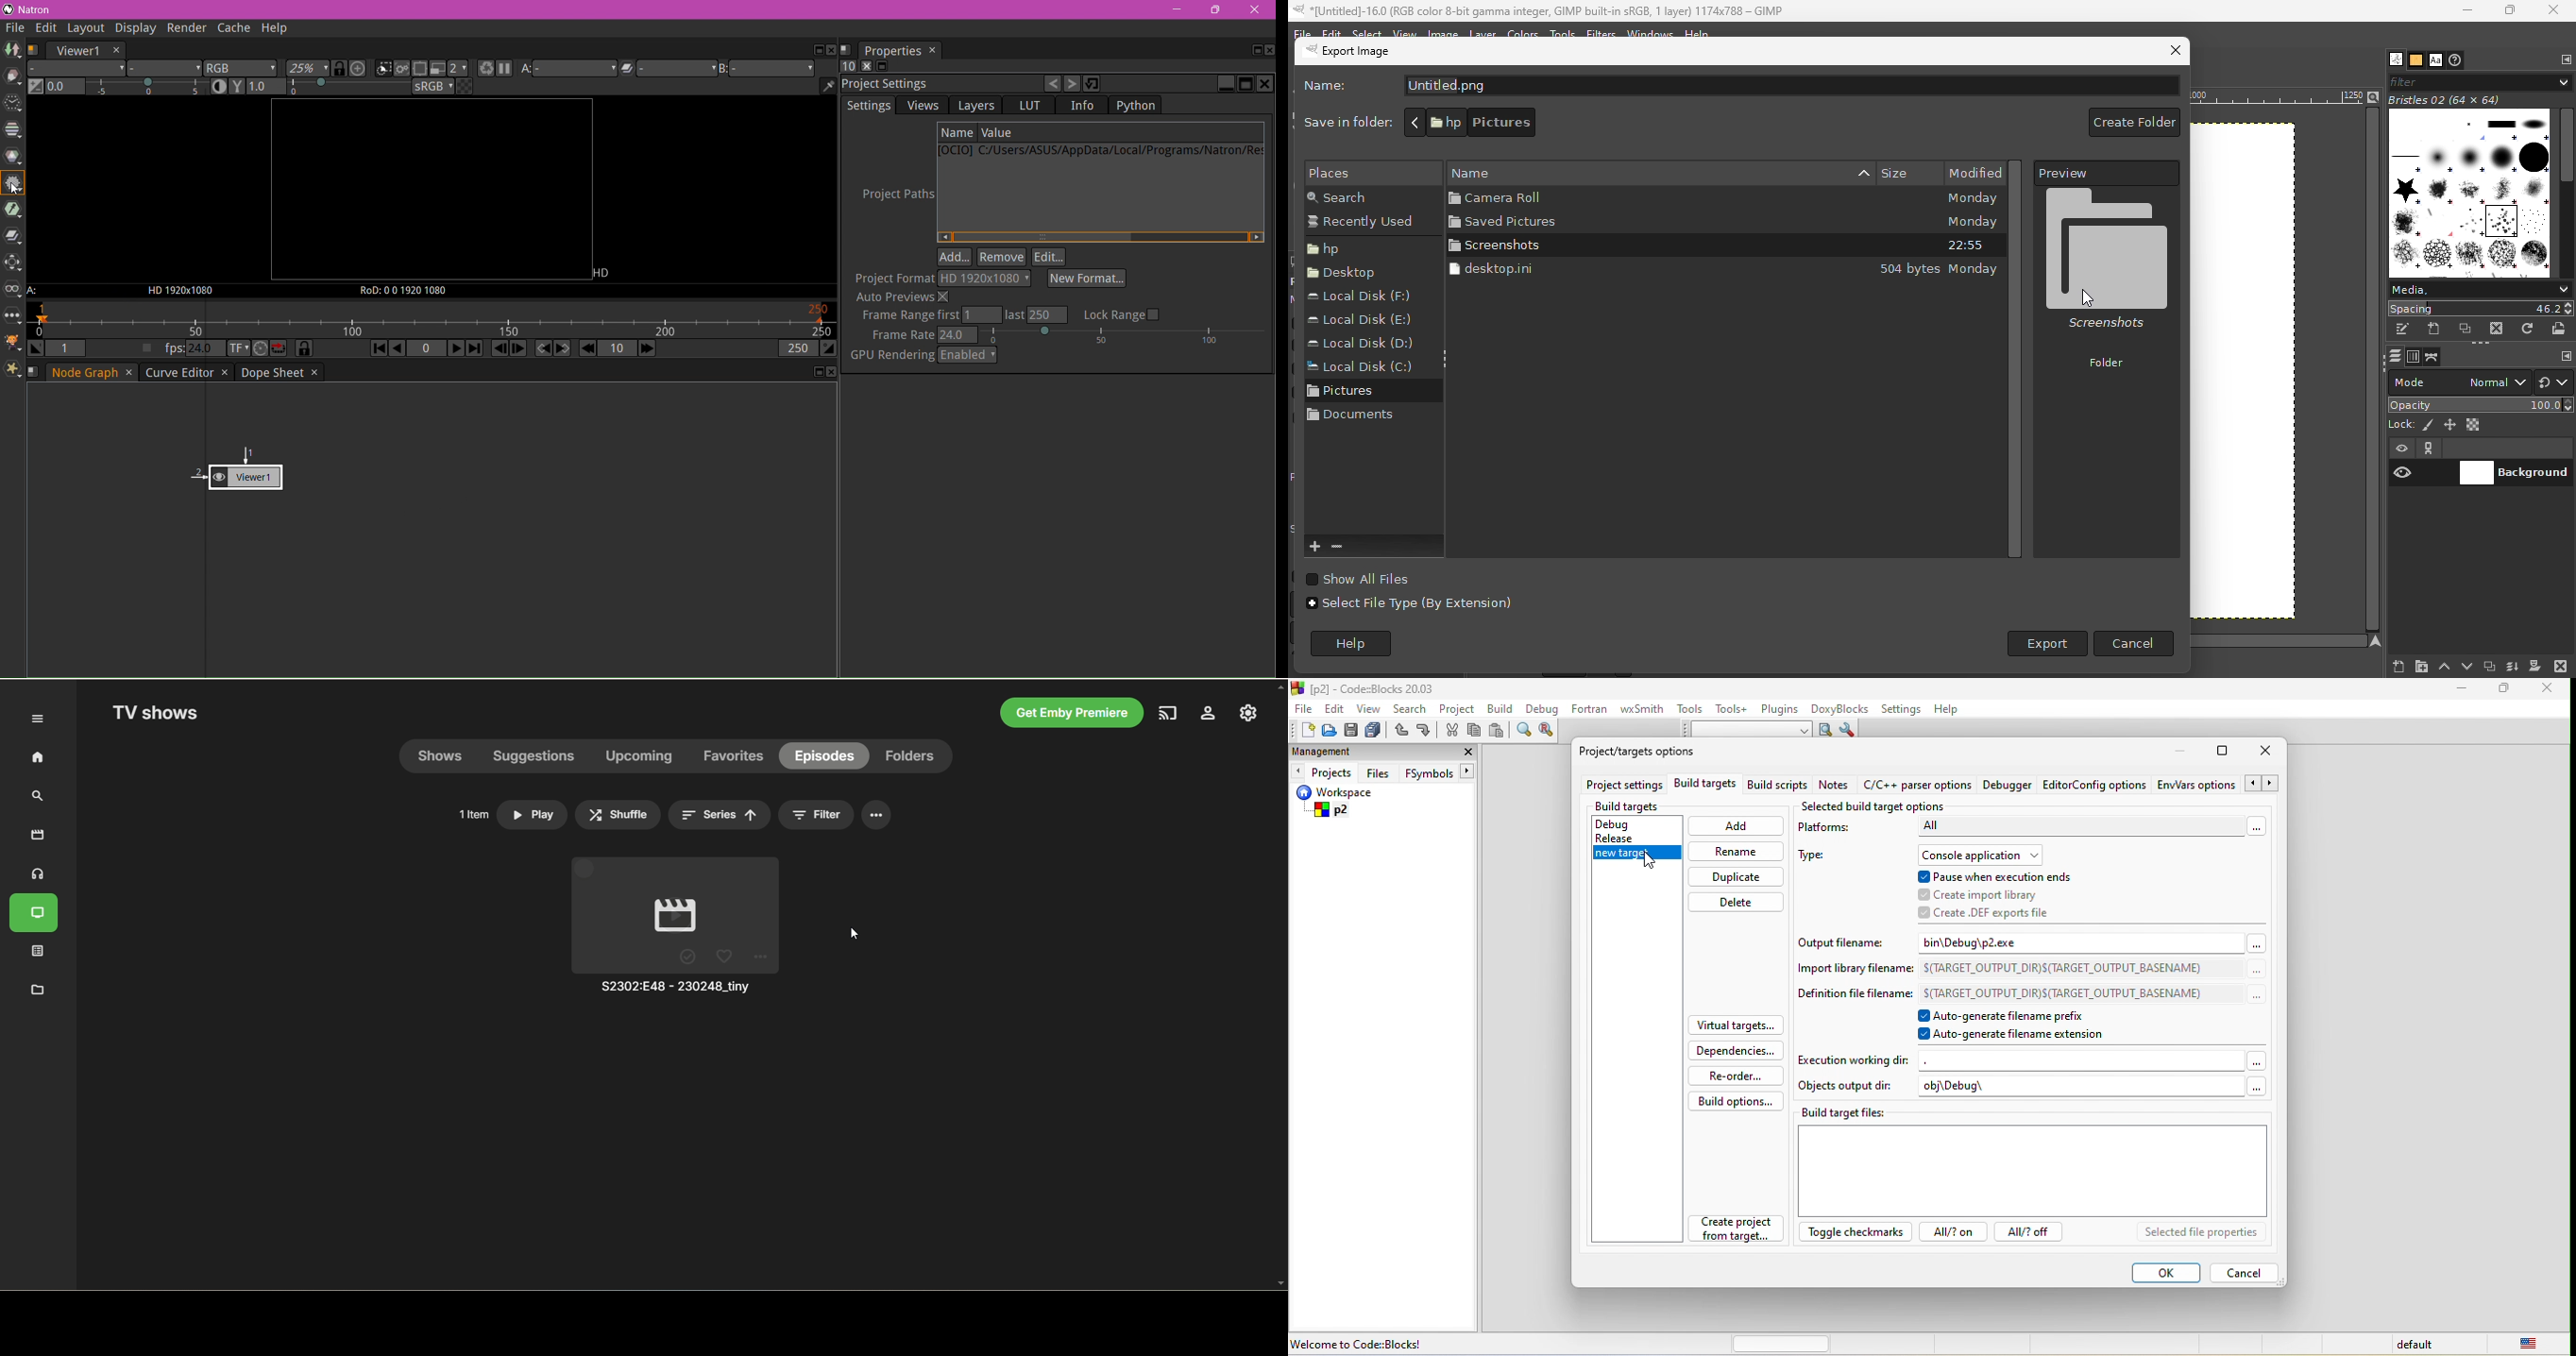  Describe the element at coordinates (1360, 321) in the screenshot. I see `Local dsk (E:)` at that location.